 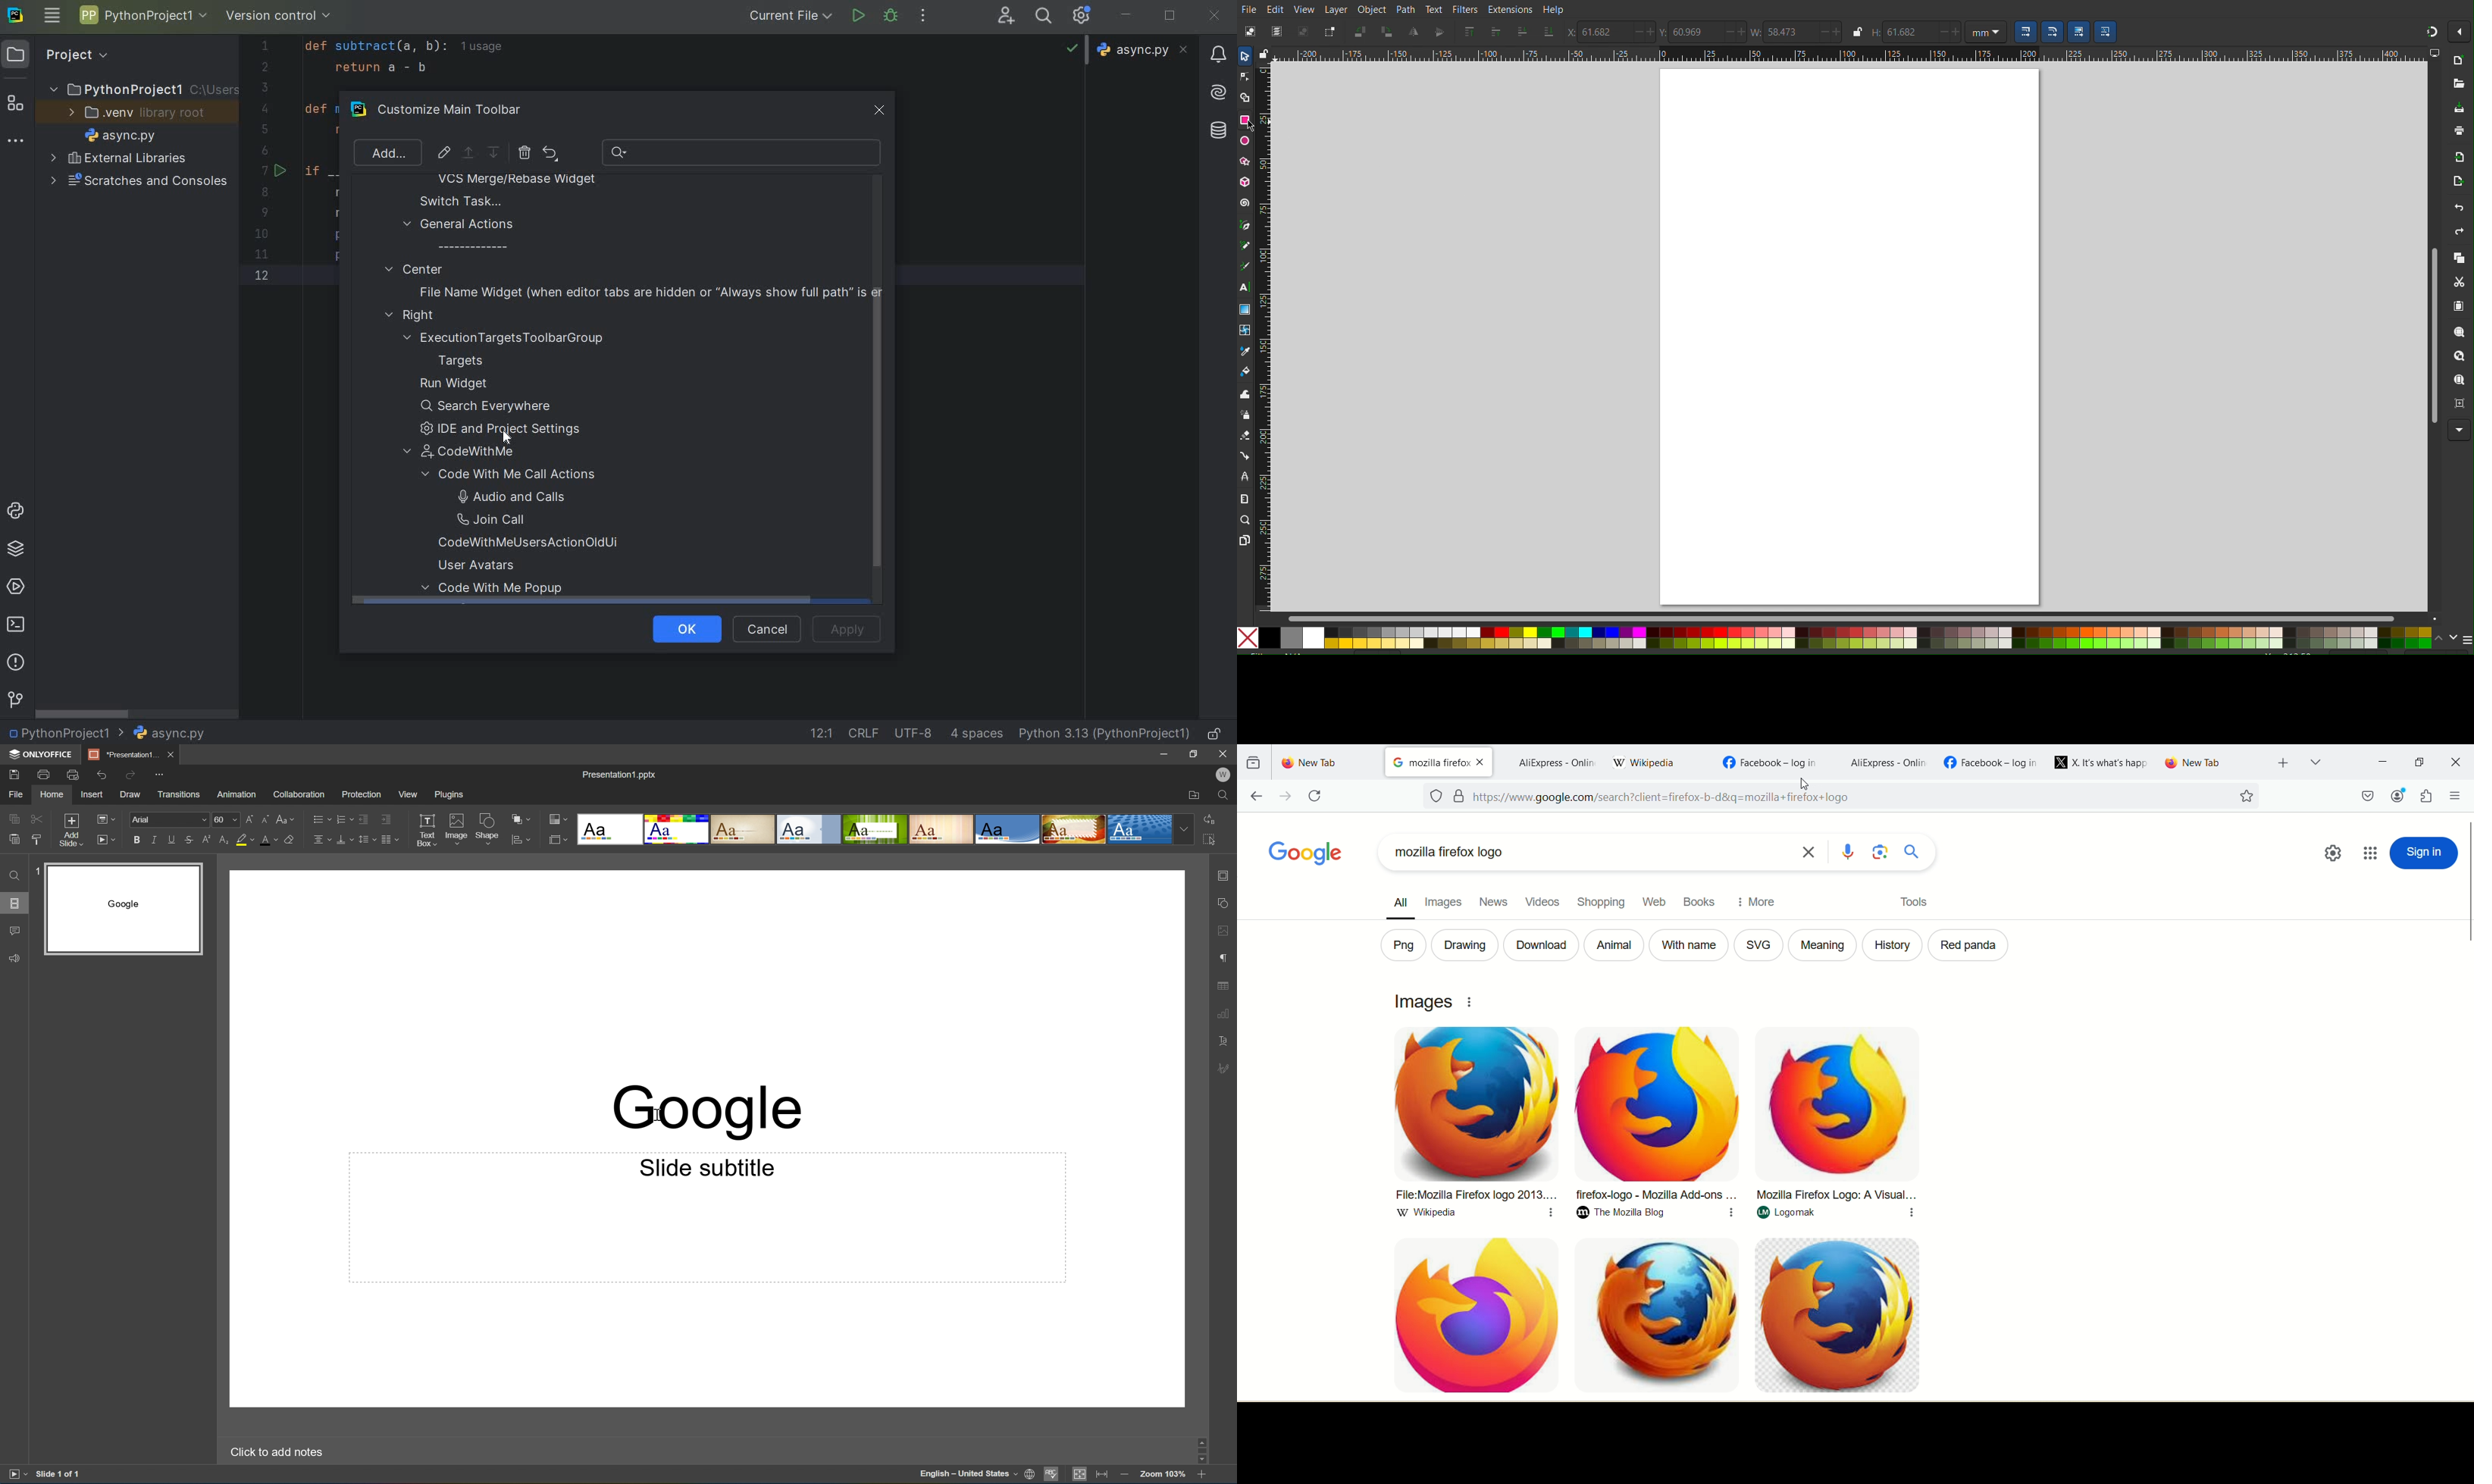 What do you see at coordinates (483, 565) in the screenshot?
I see `user avatars` at bounding box center [483, 565].